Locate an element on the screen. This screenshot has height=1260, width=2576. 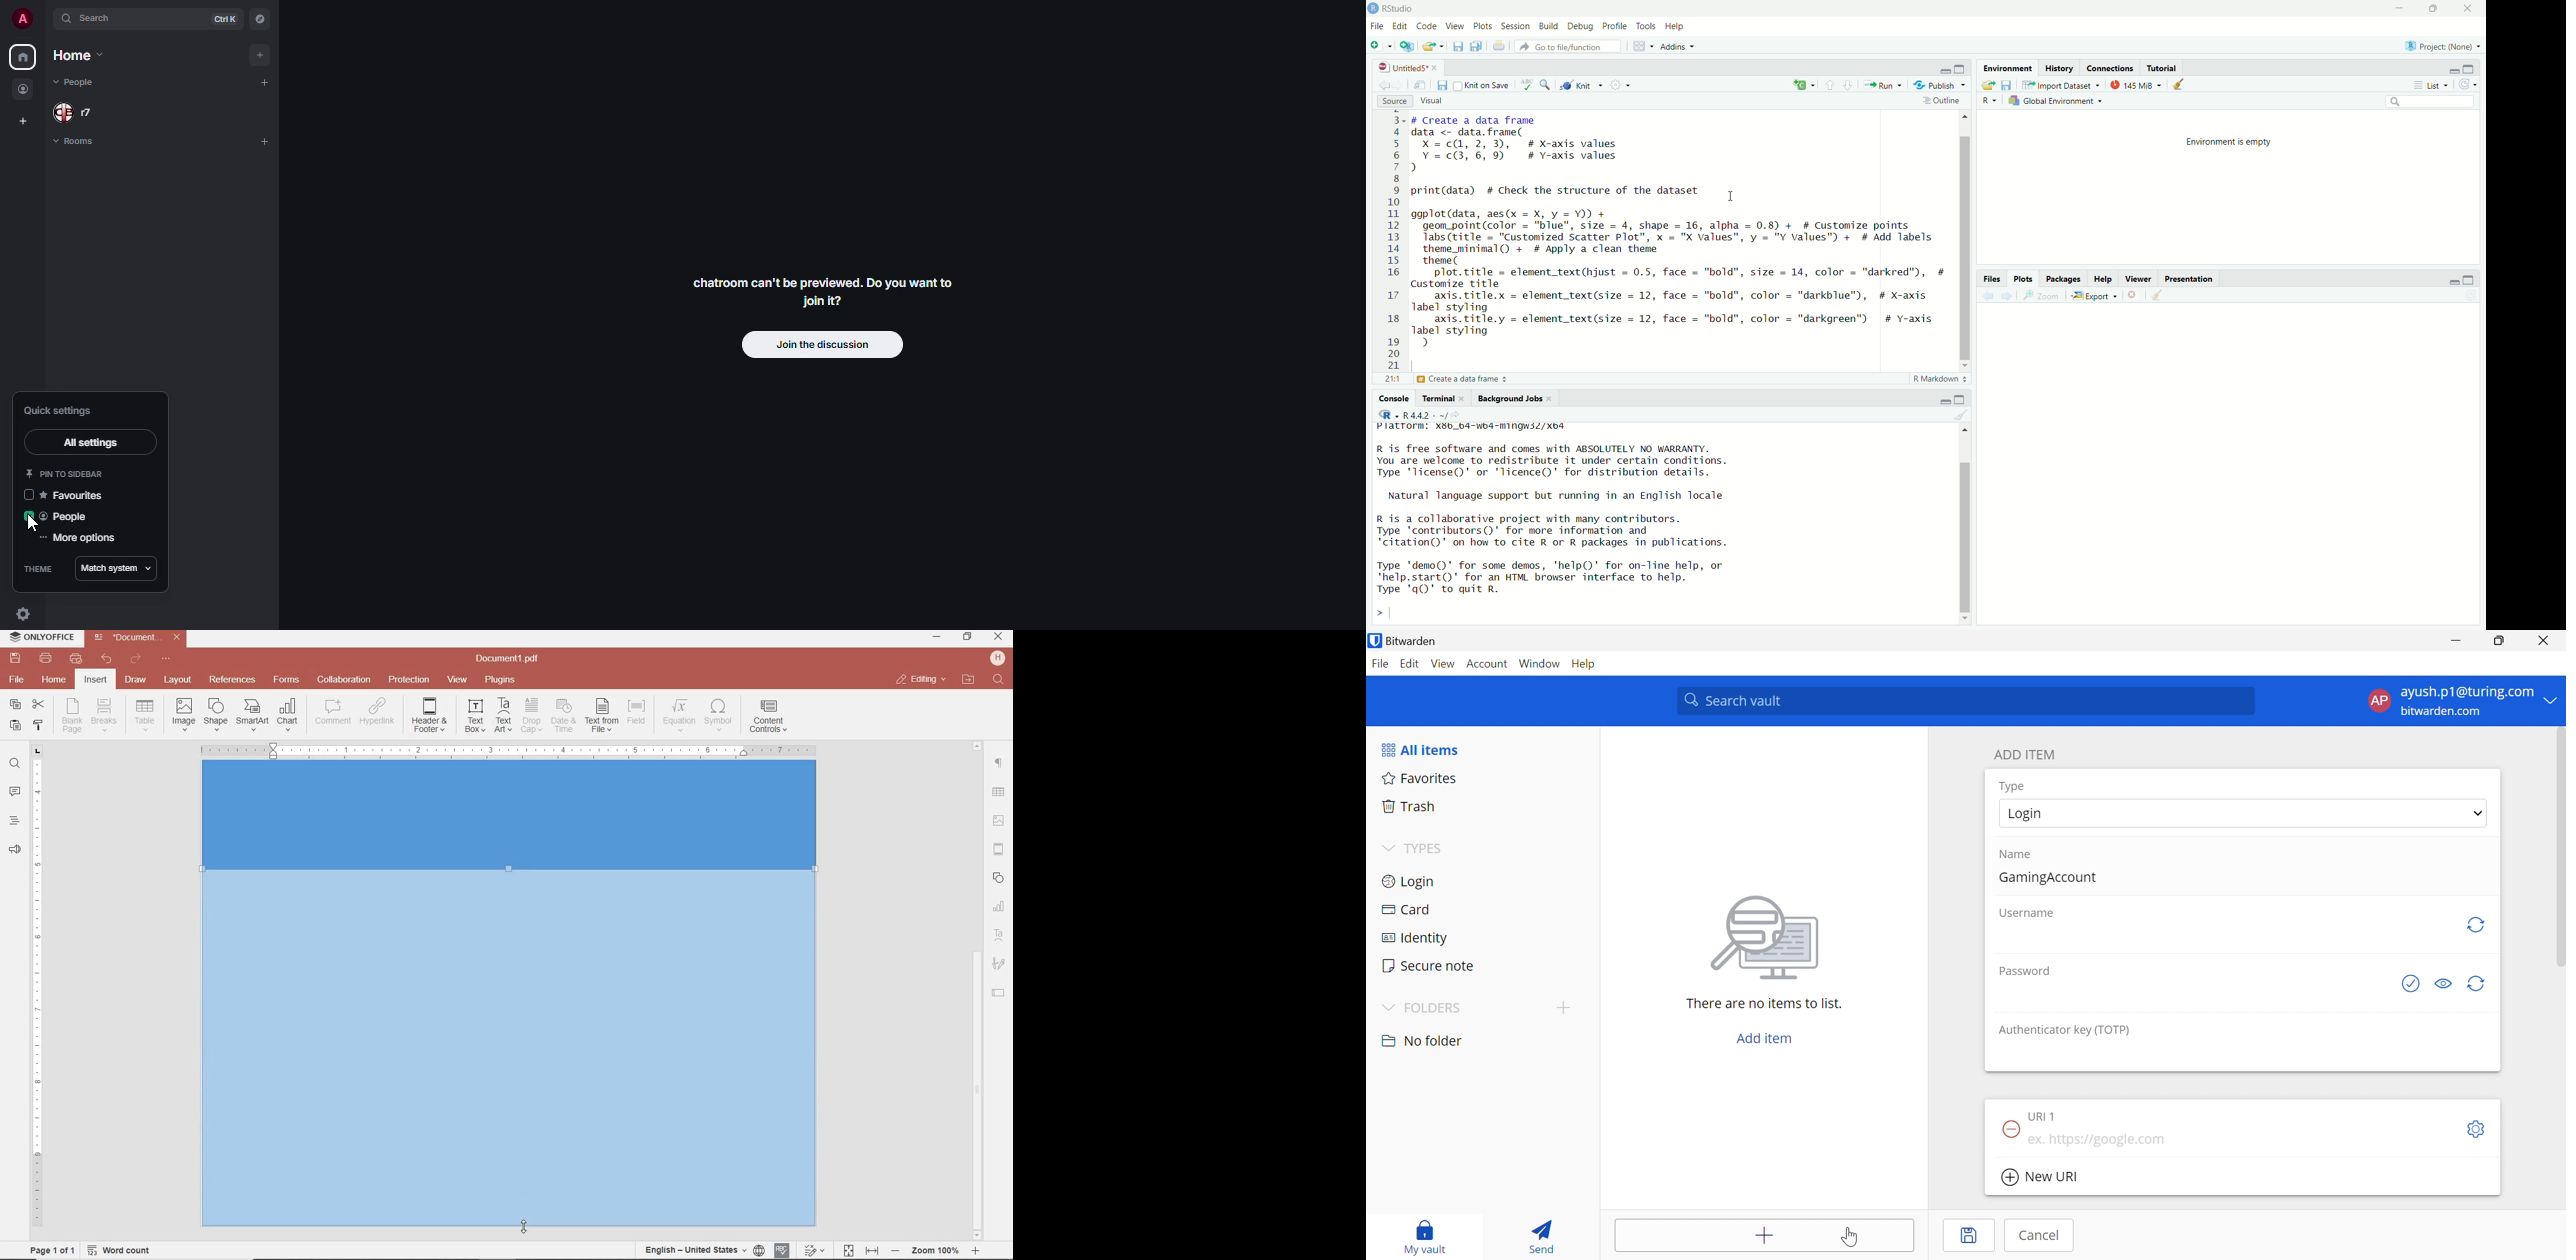
Visual is located at coordinates (1429, 102).